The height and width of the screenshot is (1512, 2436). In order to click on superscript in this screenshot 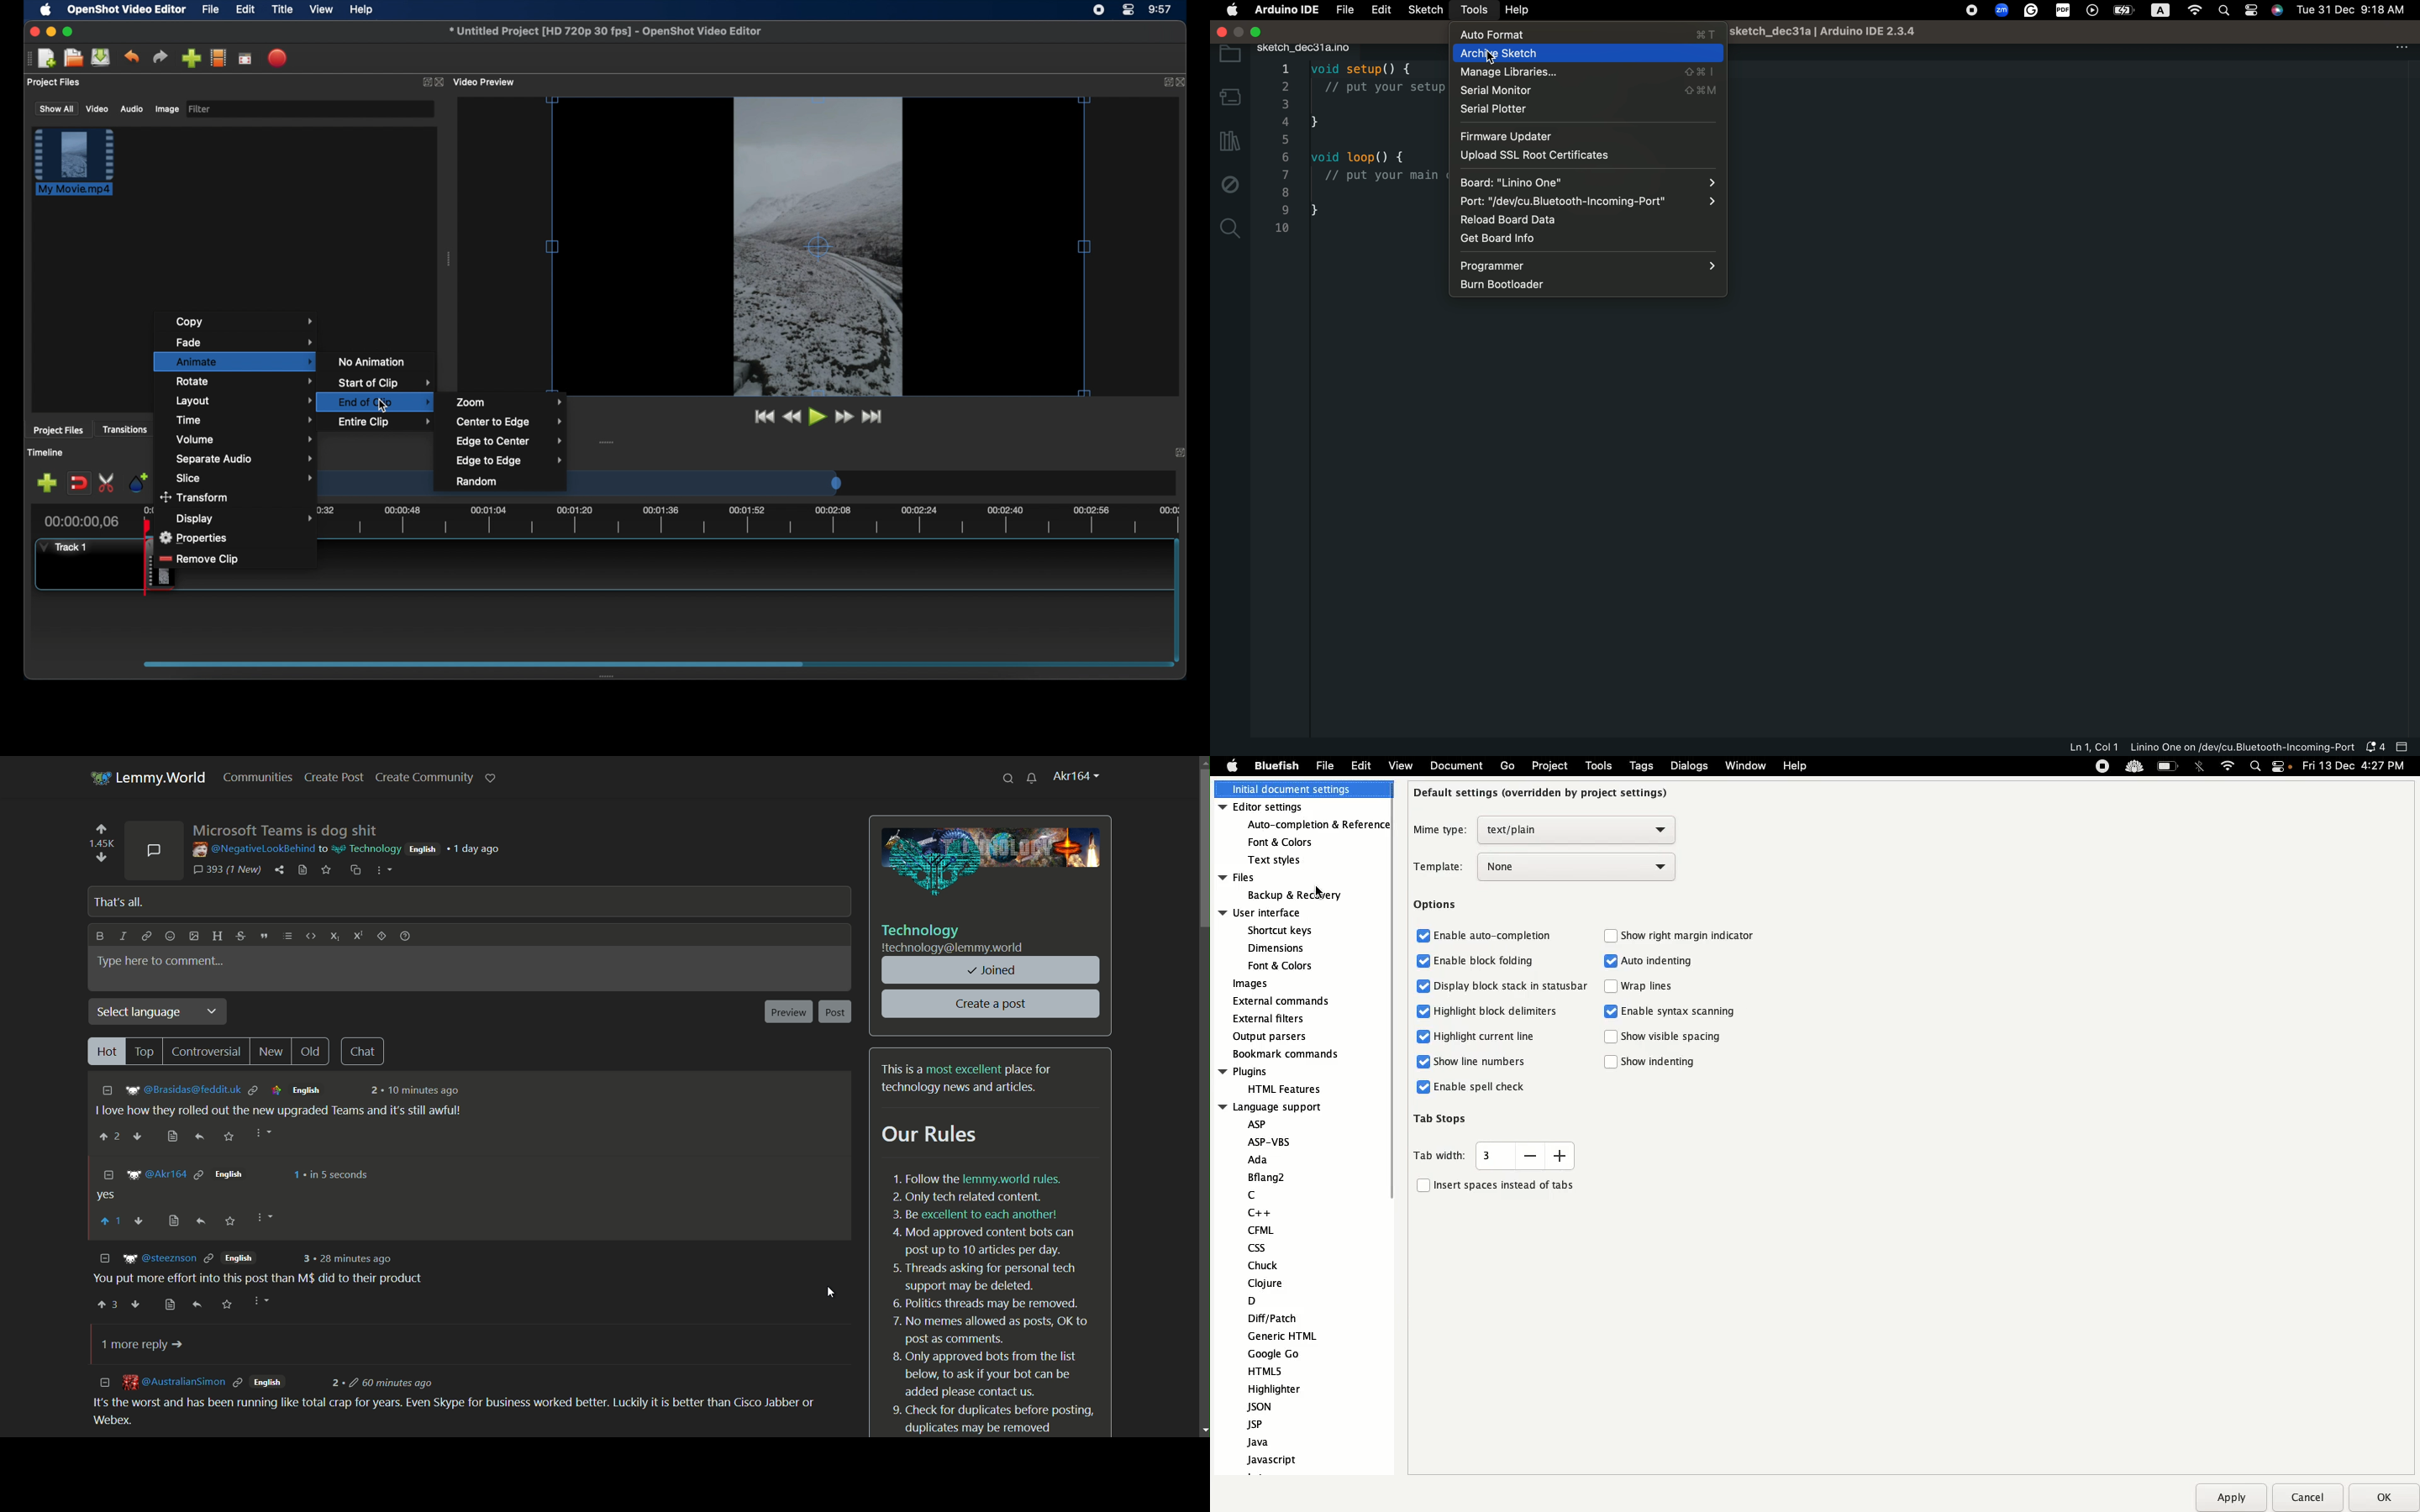, I will do `click(359, 938)`.